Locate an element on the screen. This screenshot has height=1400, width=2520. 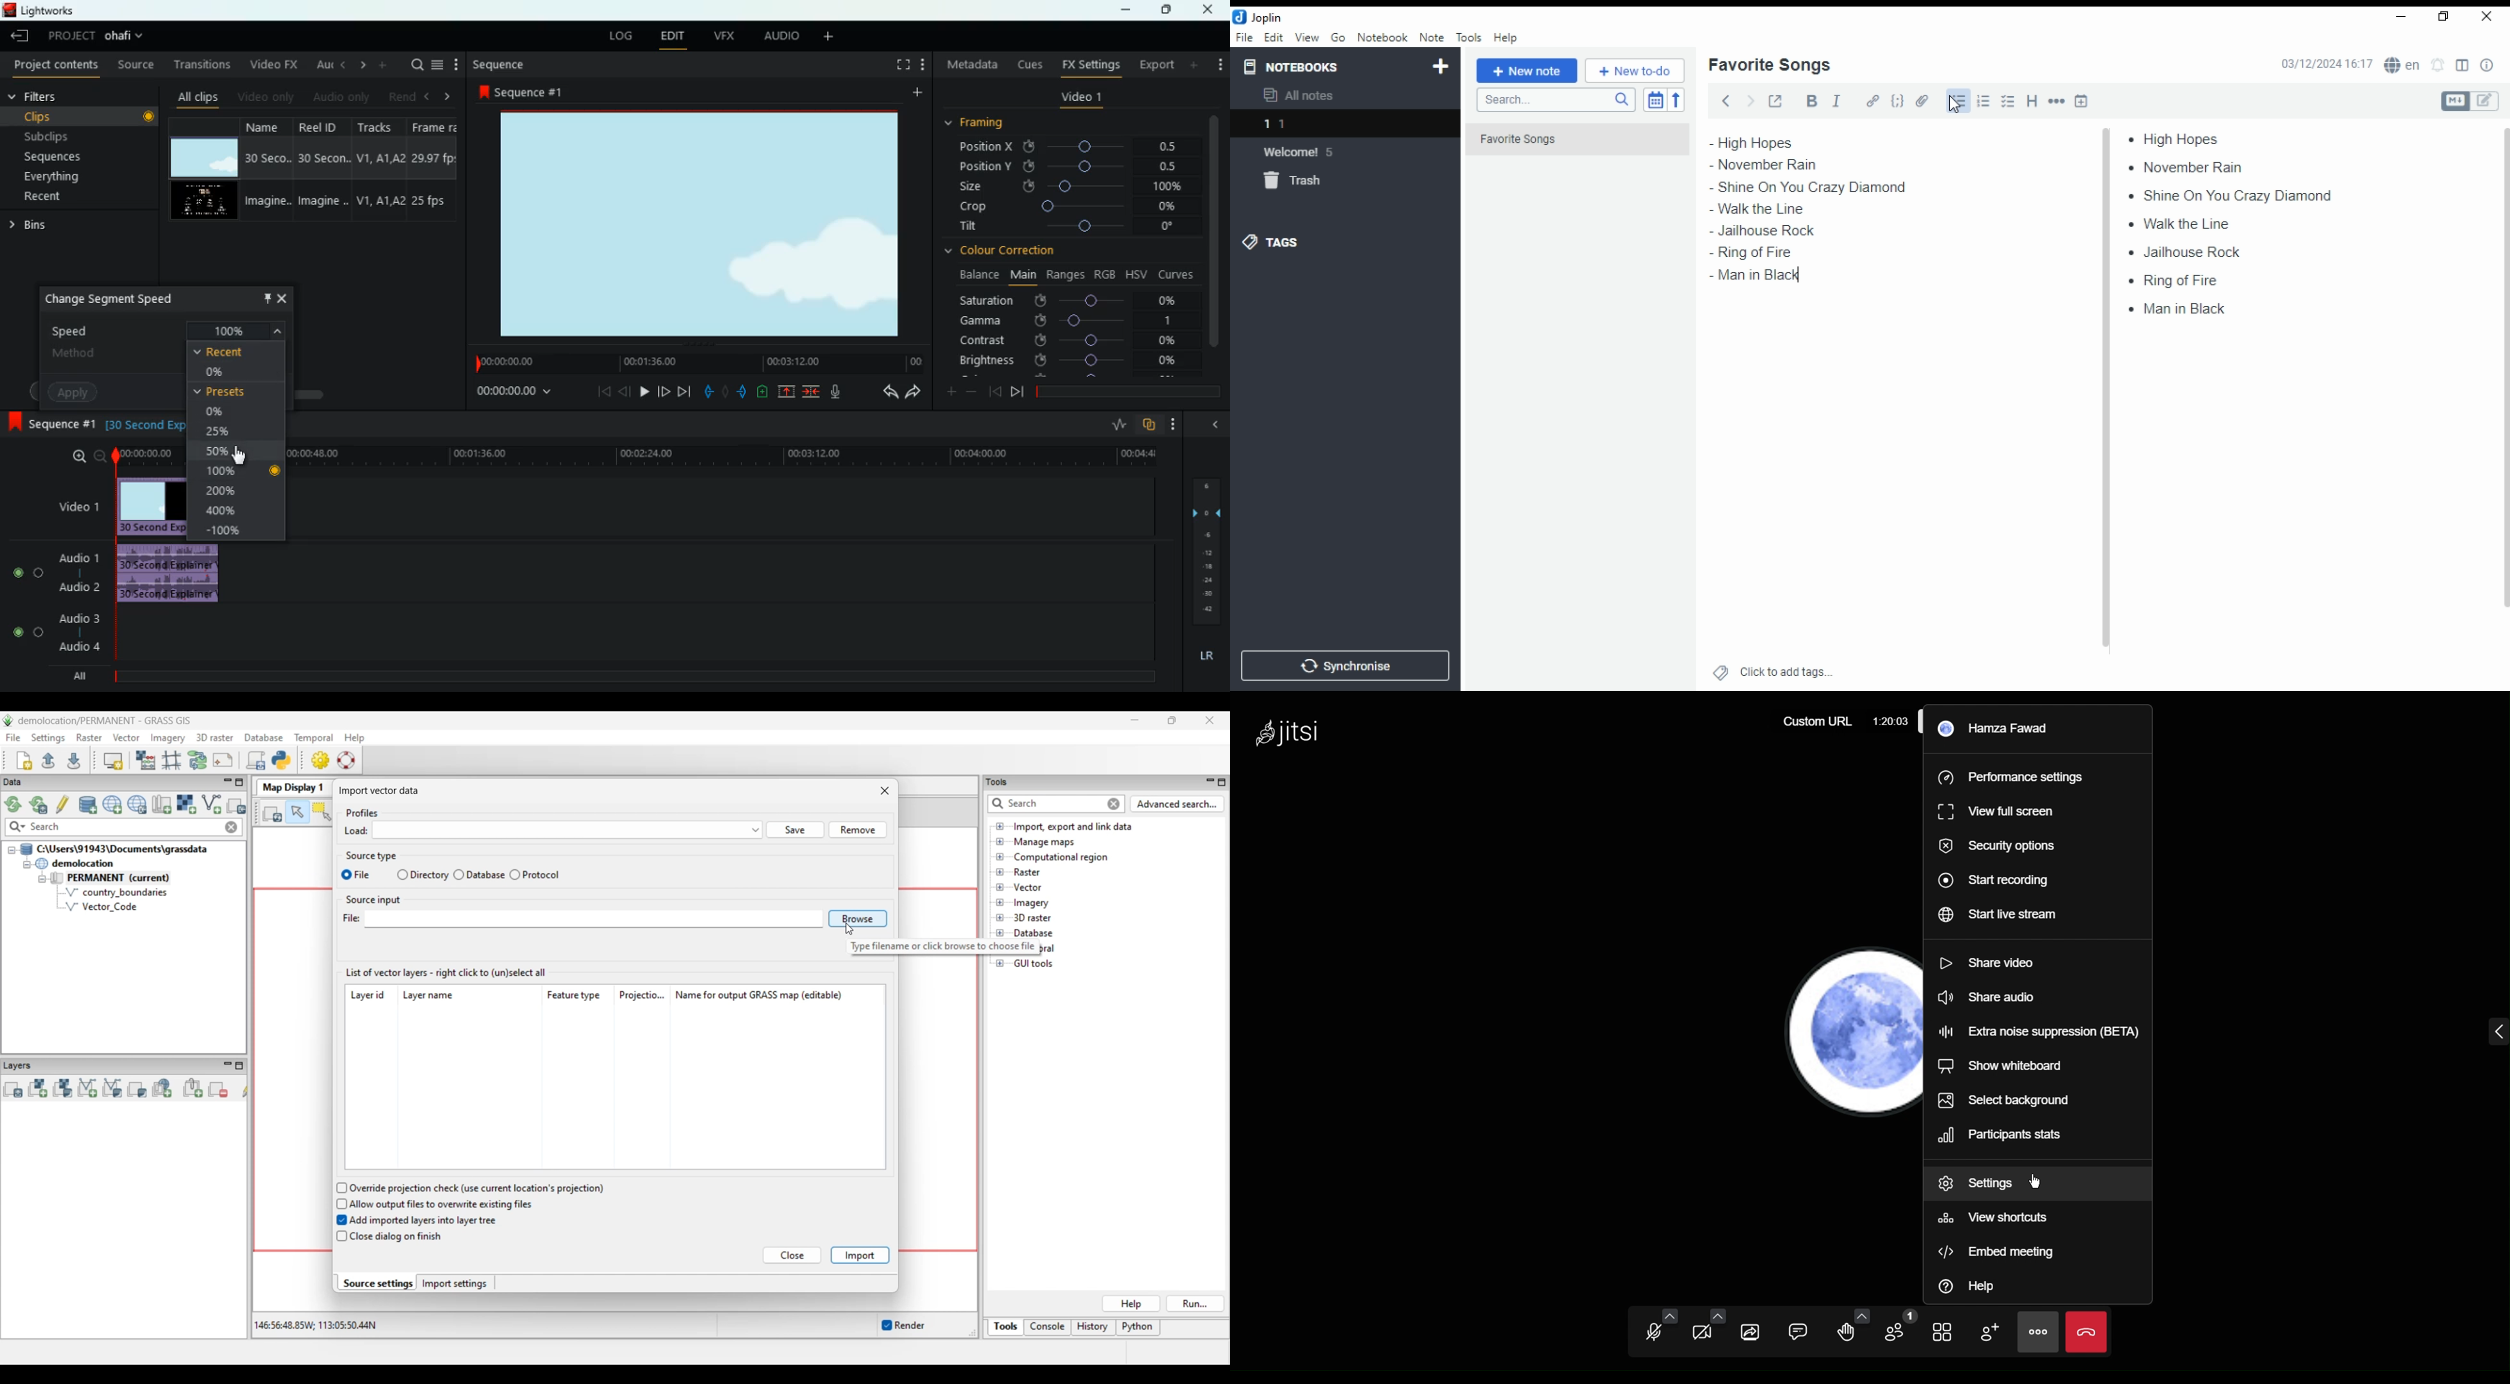
november rain is located at coordinates (2192, 166).